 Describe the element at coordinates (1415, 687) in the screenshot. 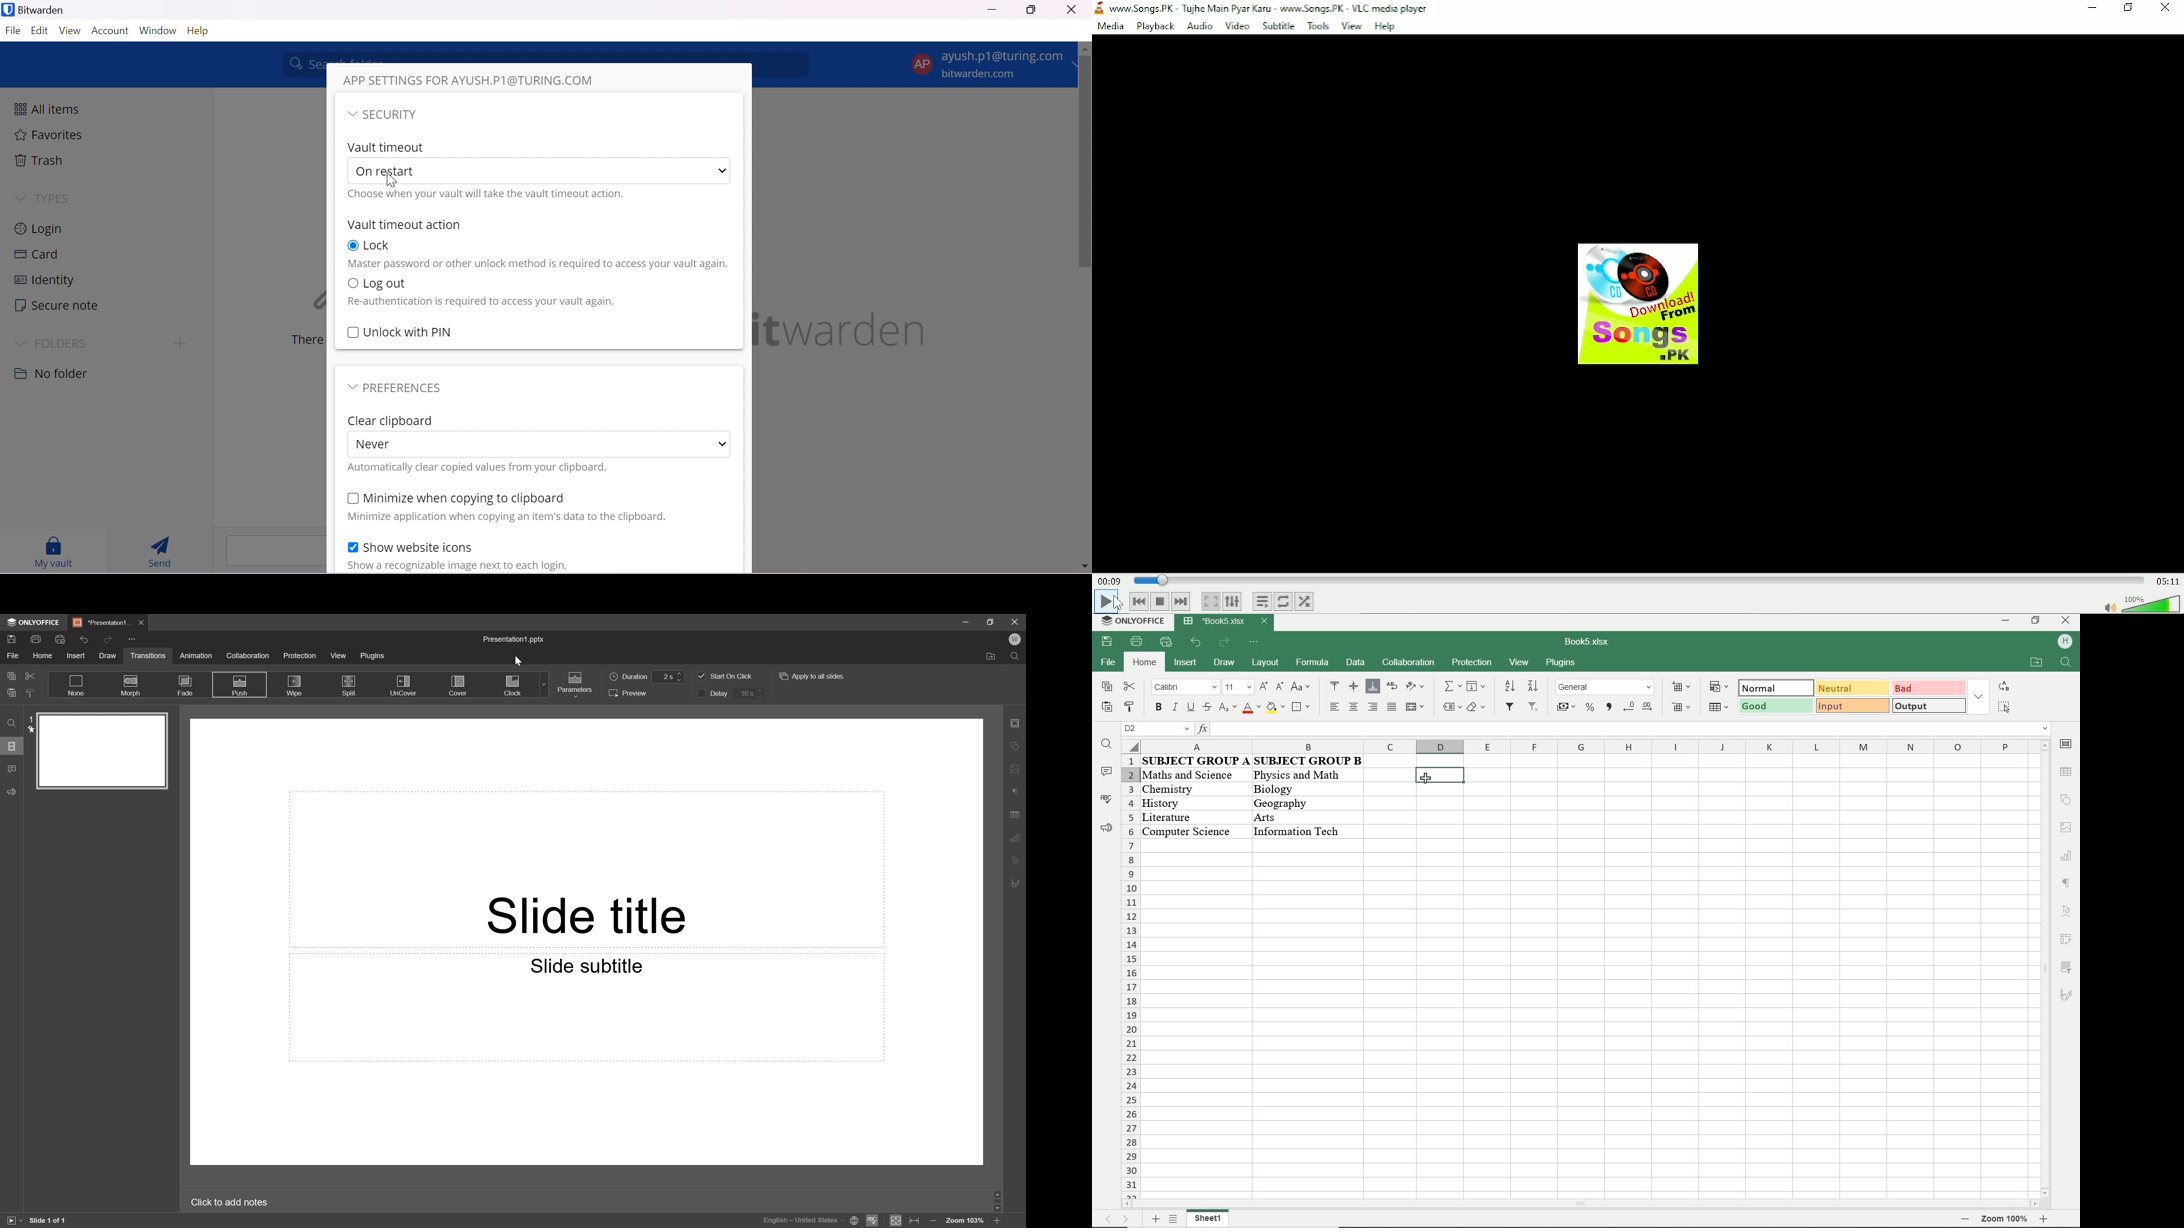

I see `orientation` at that location.